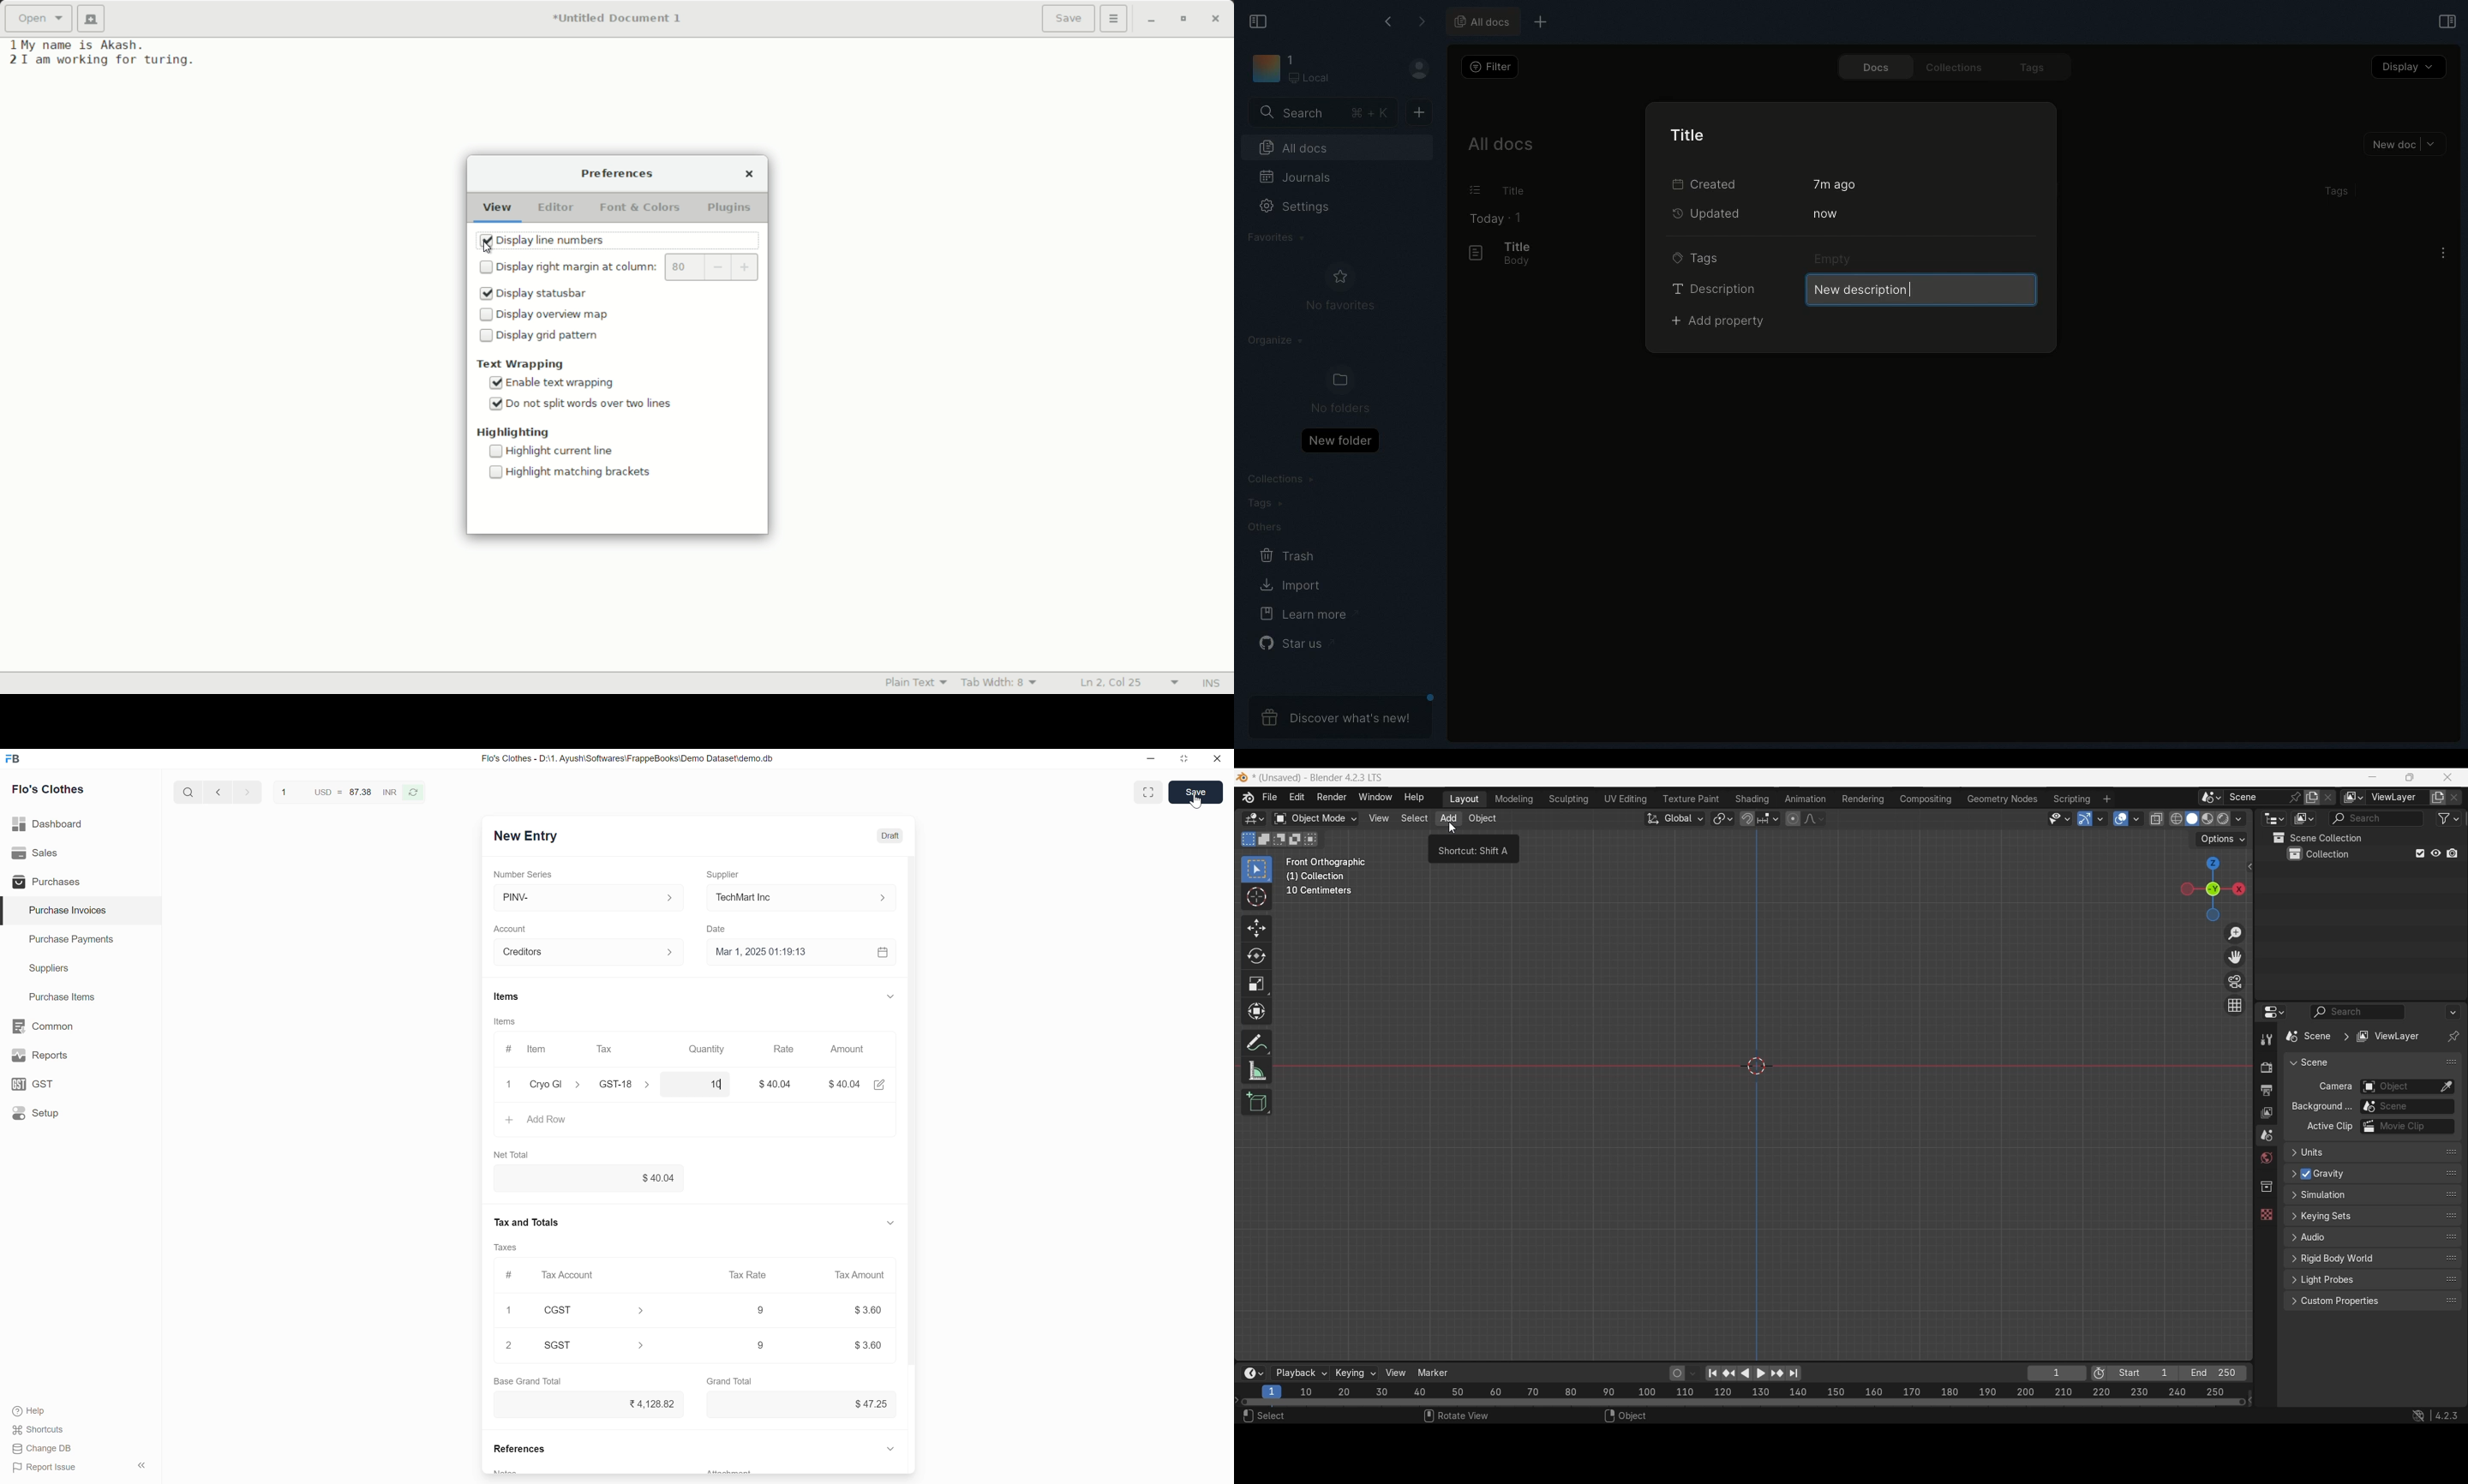 The width and height of the screenshot is (2492, 1484). I want to click on Tax, so click(607, 1049).